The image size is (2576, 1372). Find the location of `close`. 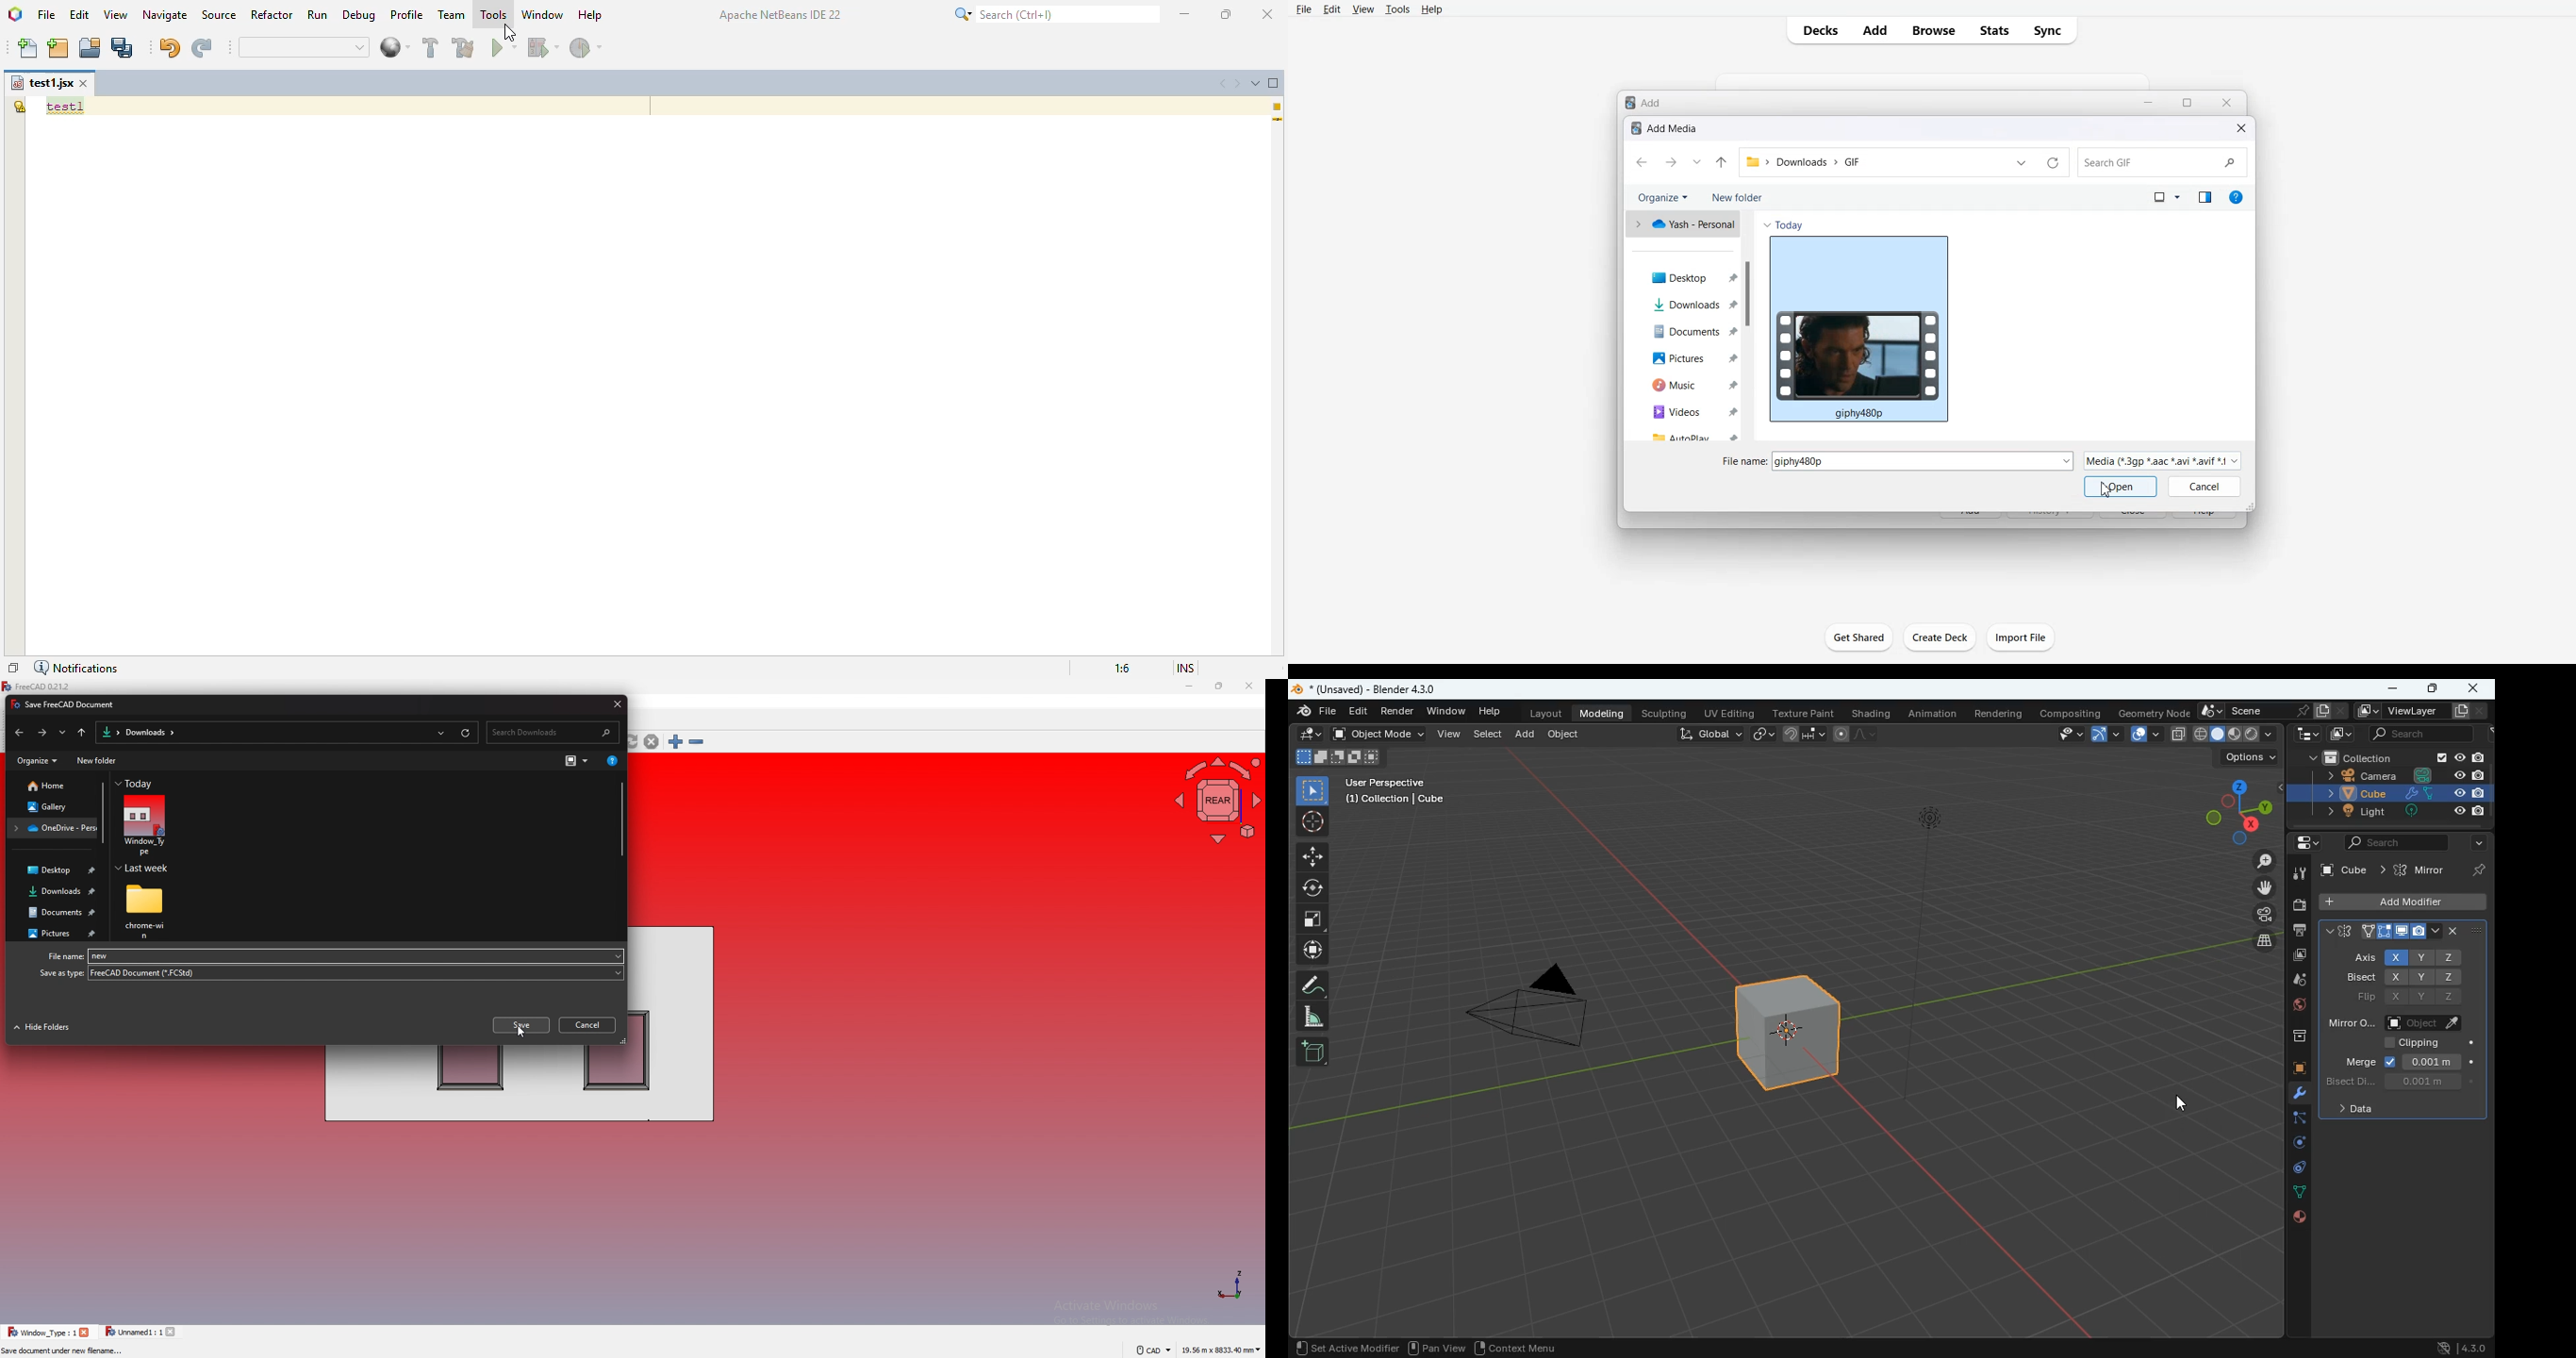

close is located at coordinates (173, 1332).